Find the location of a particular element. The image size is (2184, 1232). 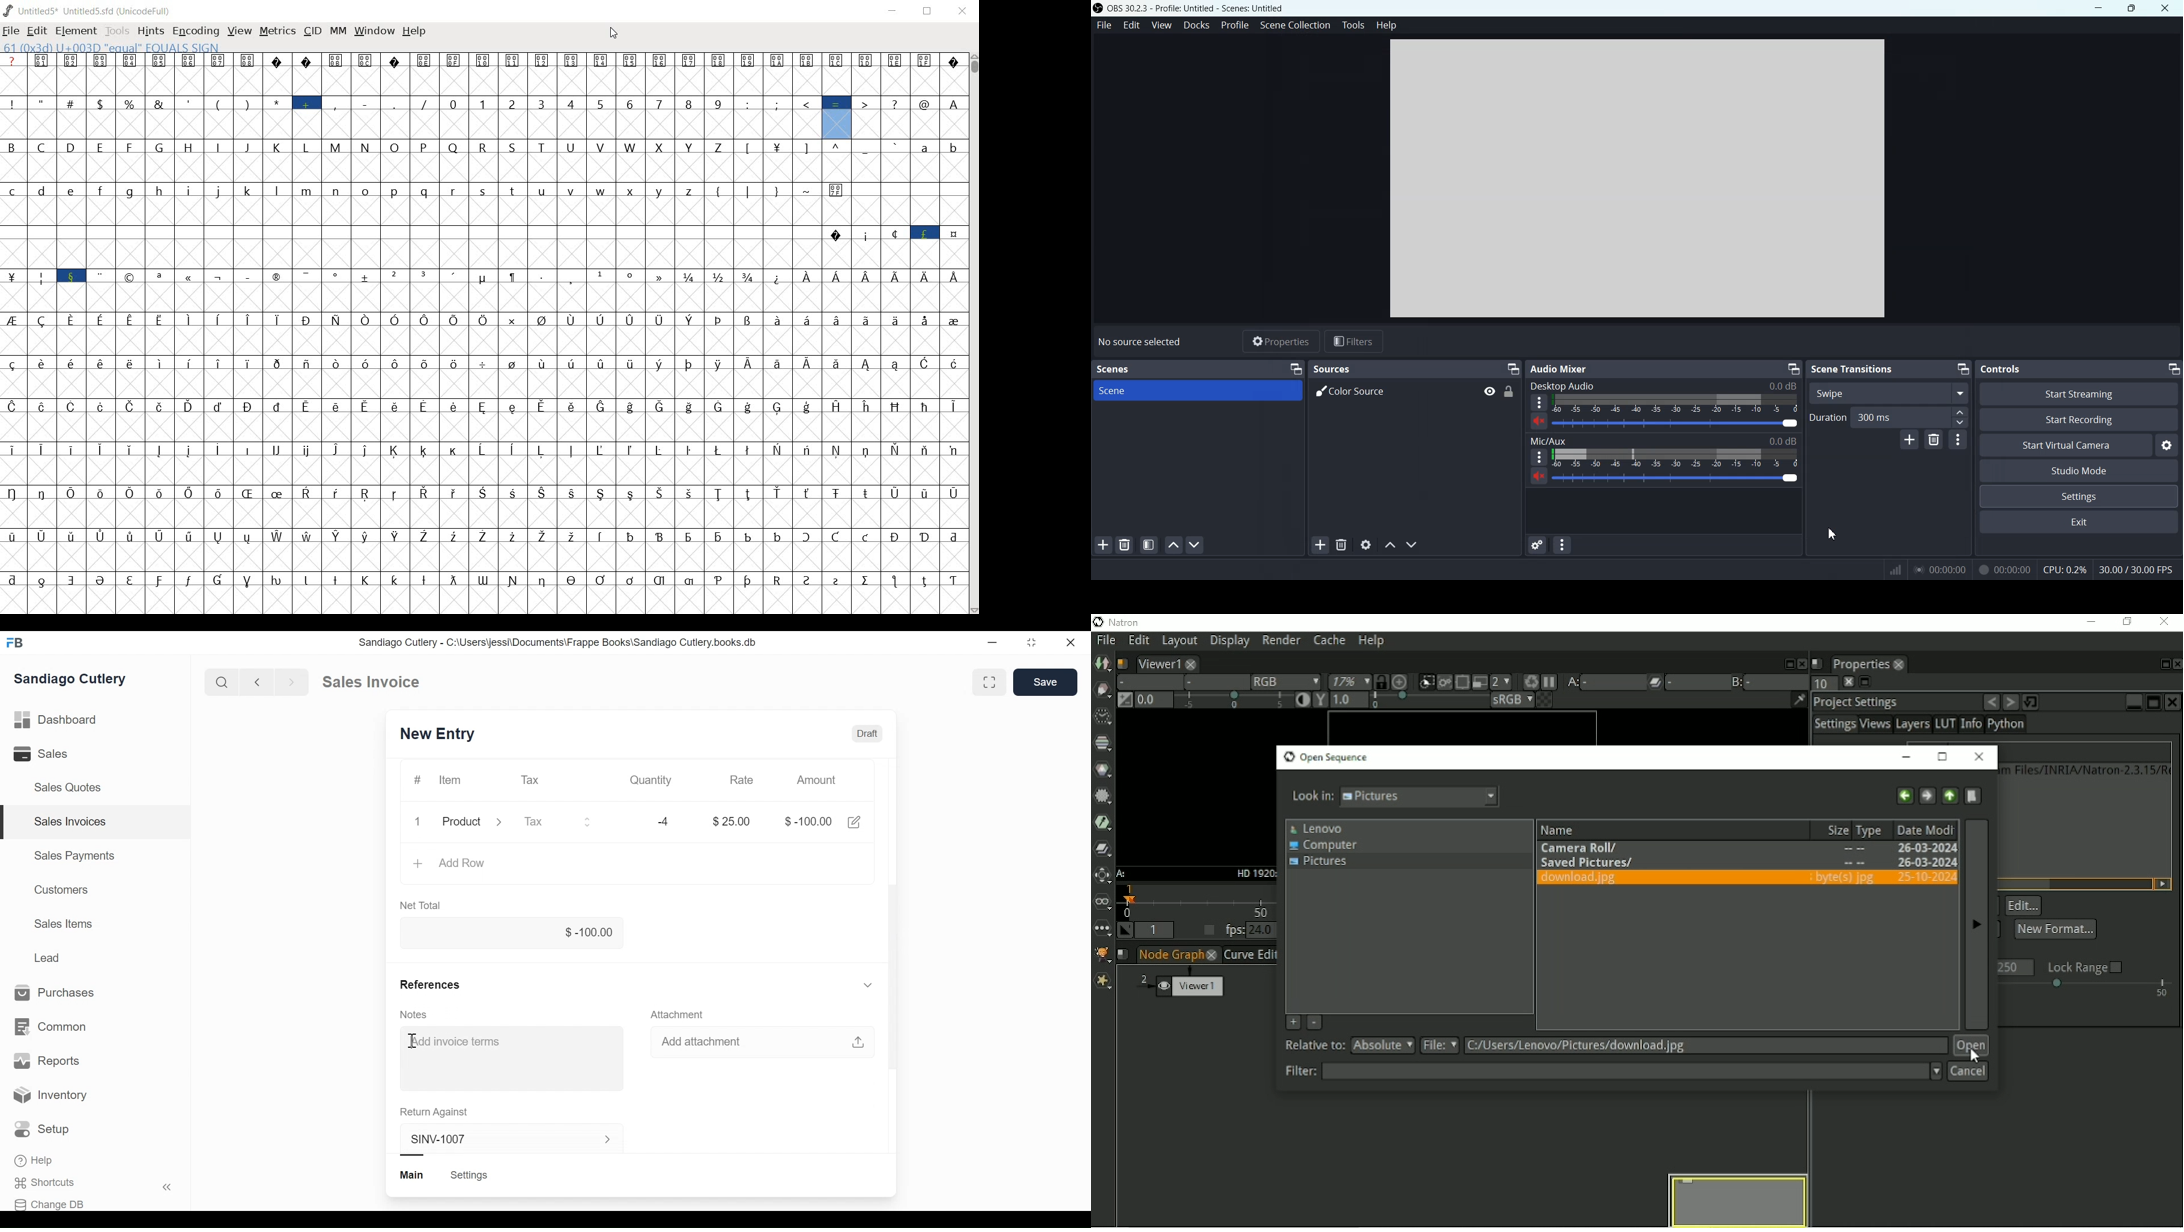

Search is located at coordinates (222, 681).